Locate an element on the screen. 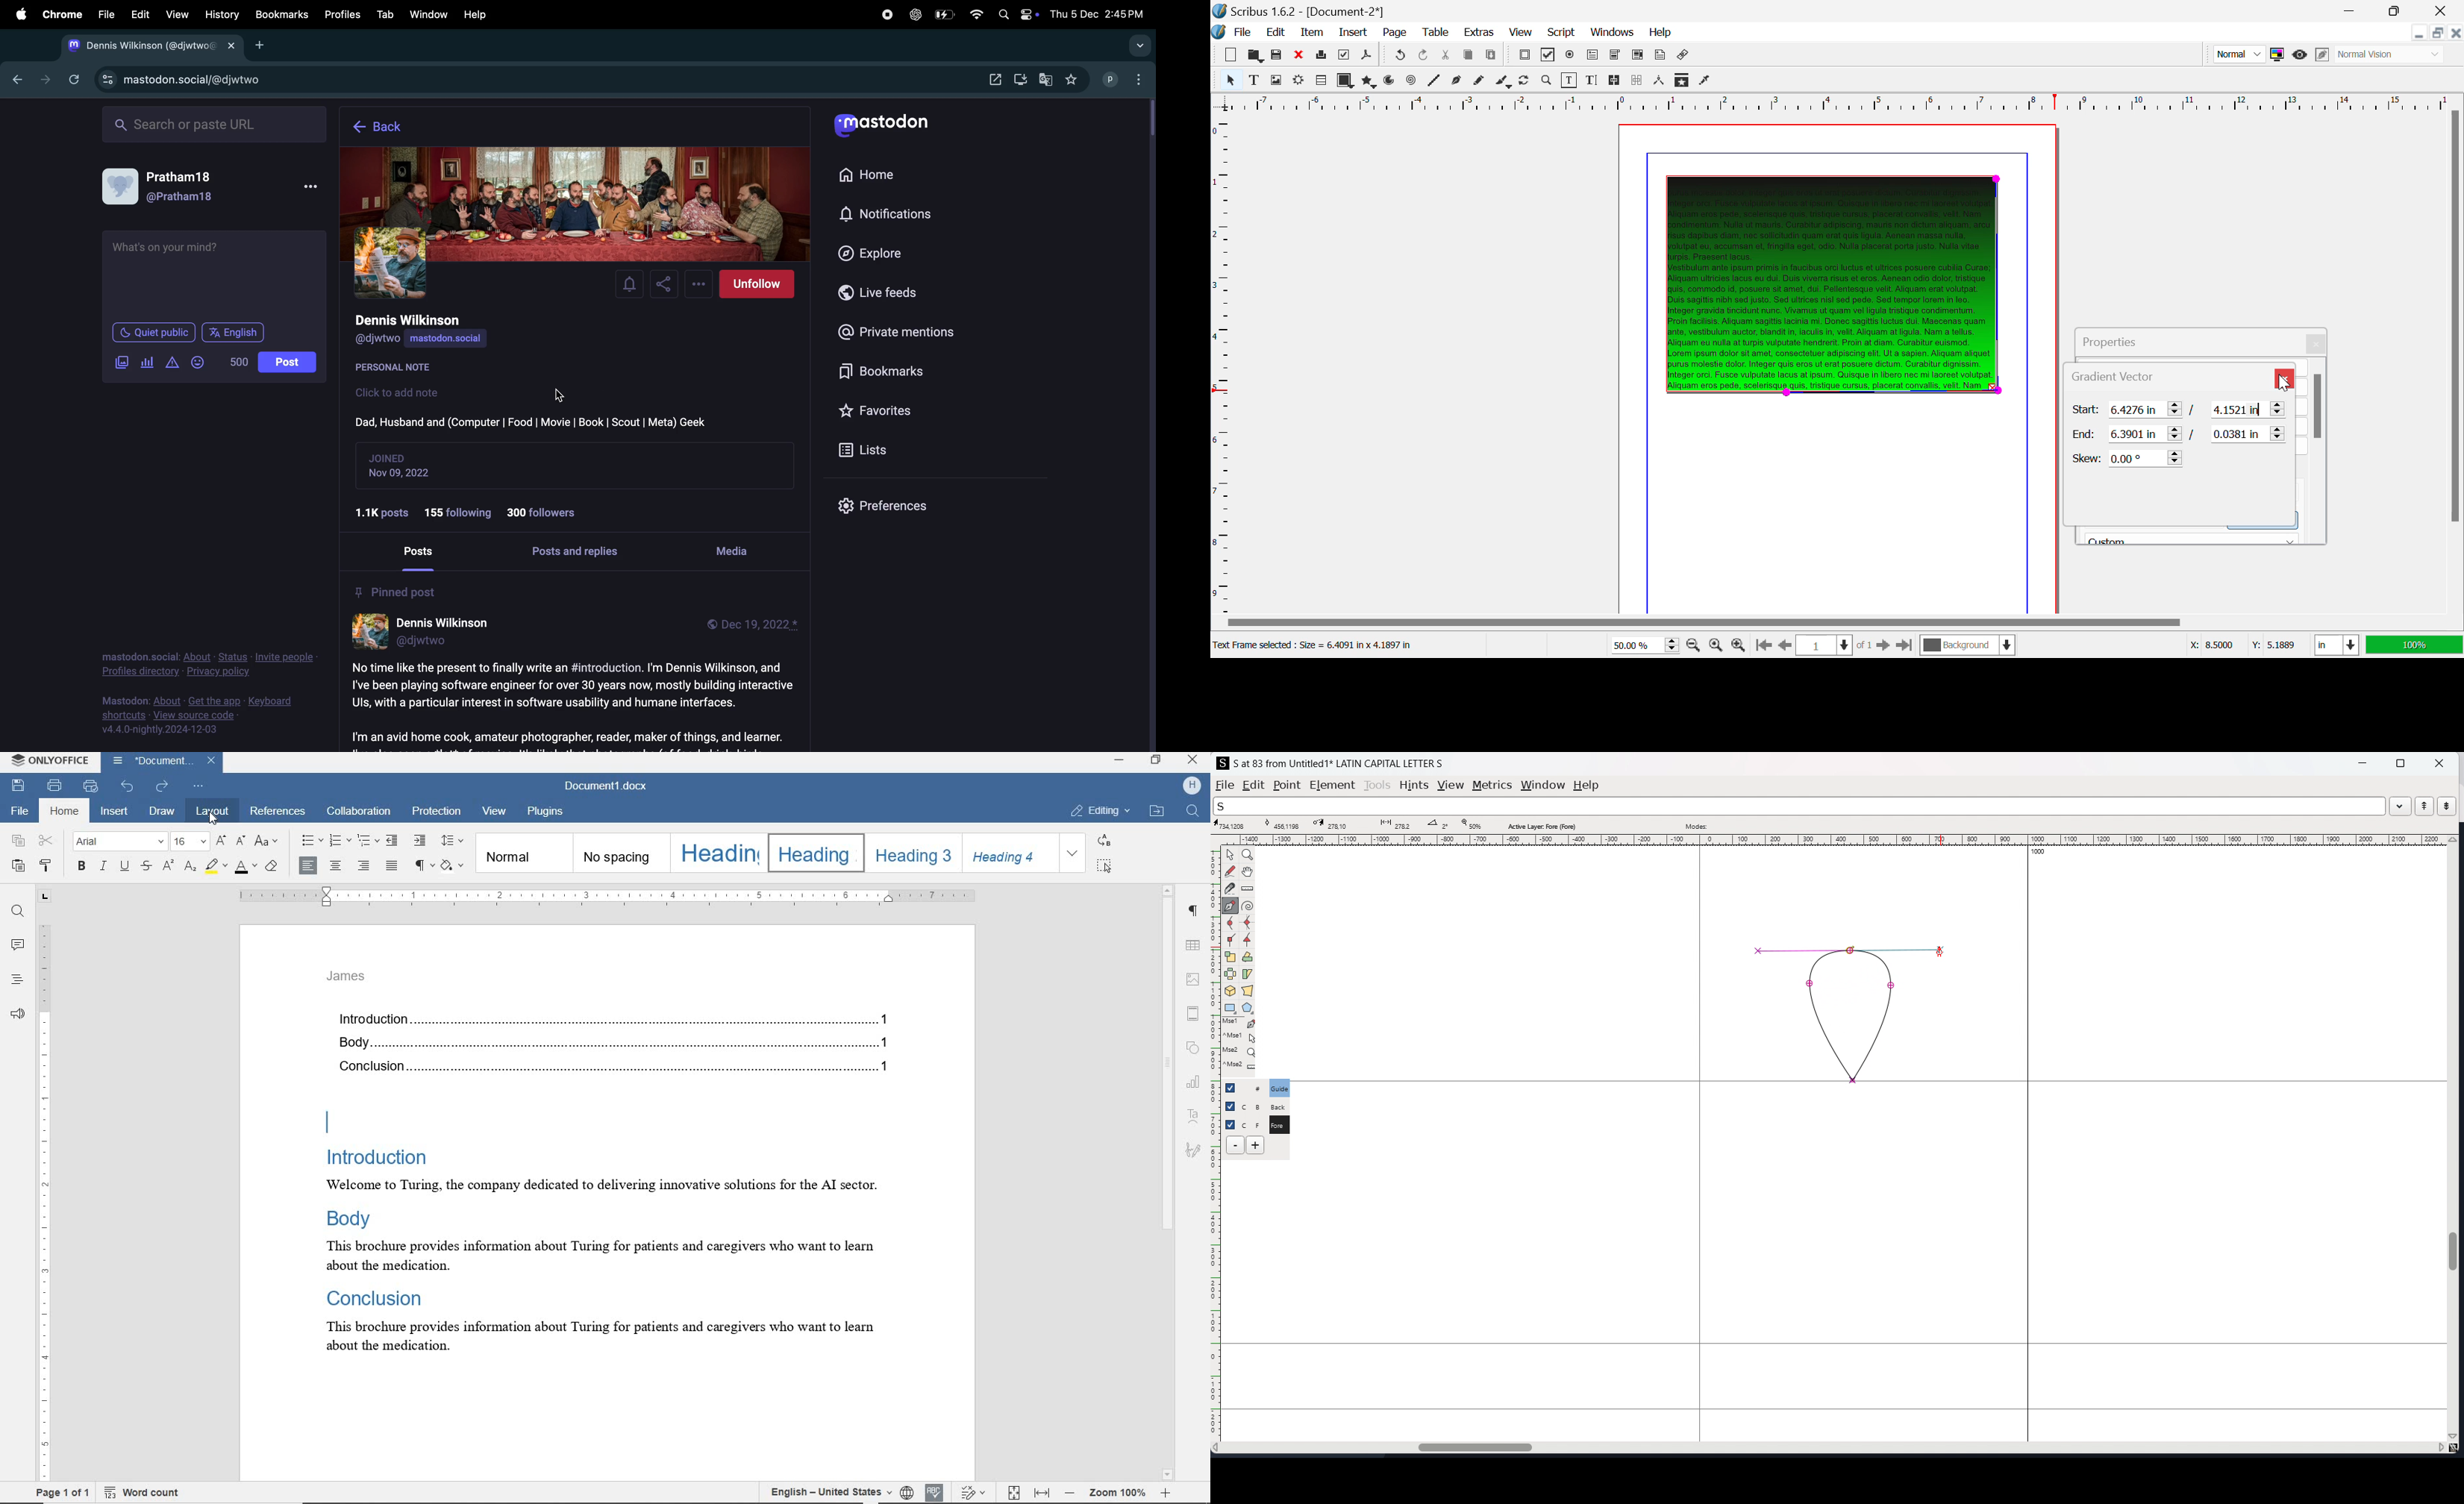  ruler is located at coordinates (610, 896).